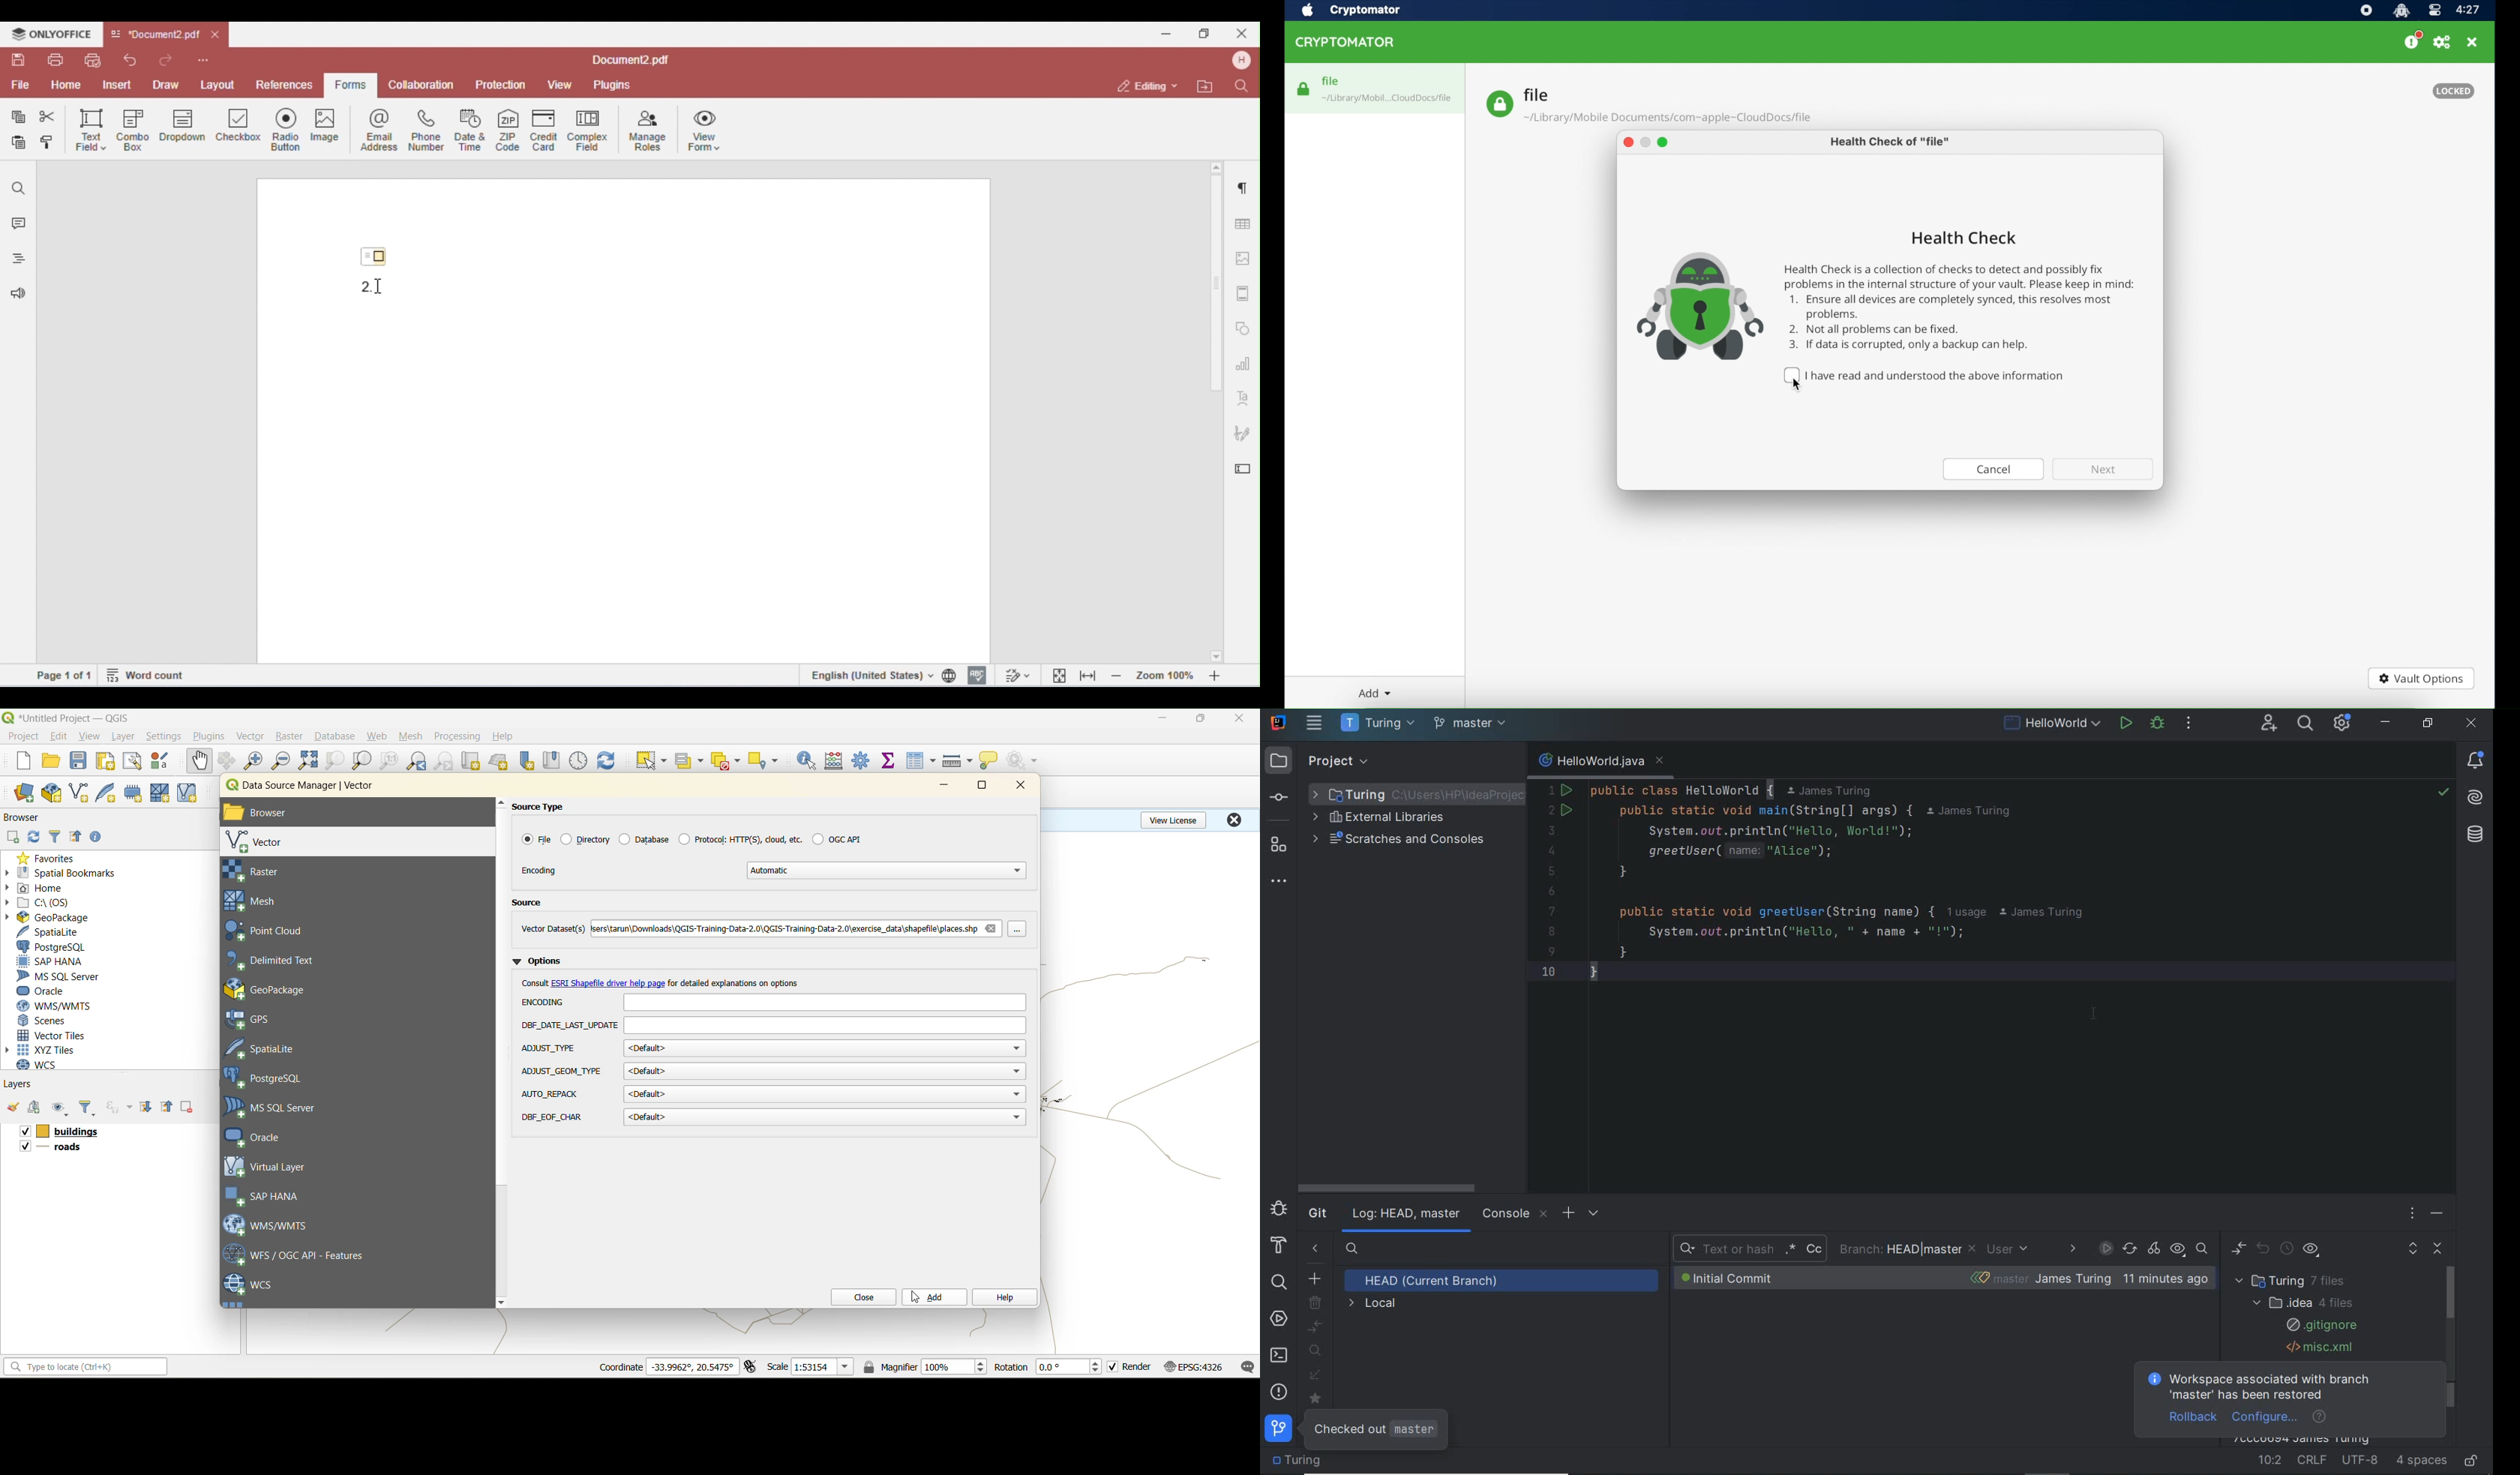  What do you see at coordinates (256, 761) in the screenshot?
I see `zoom in` at bounding box center [256, 761].